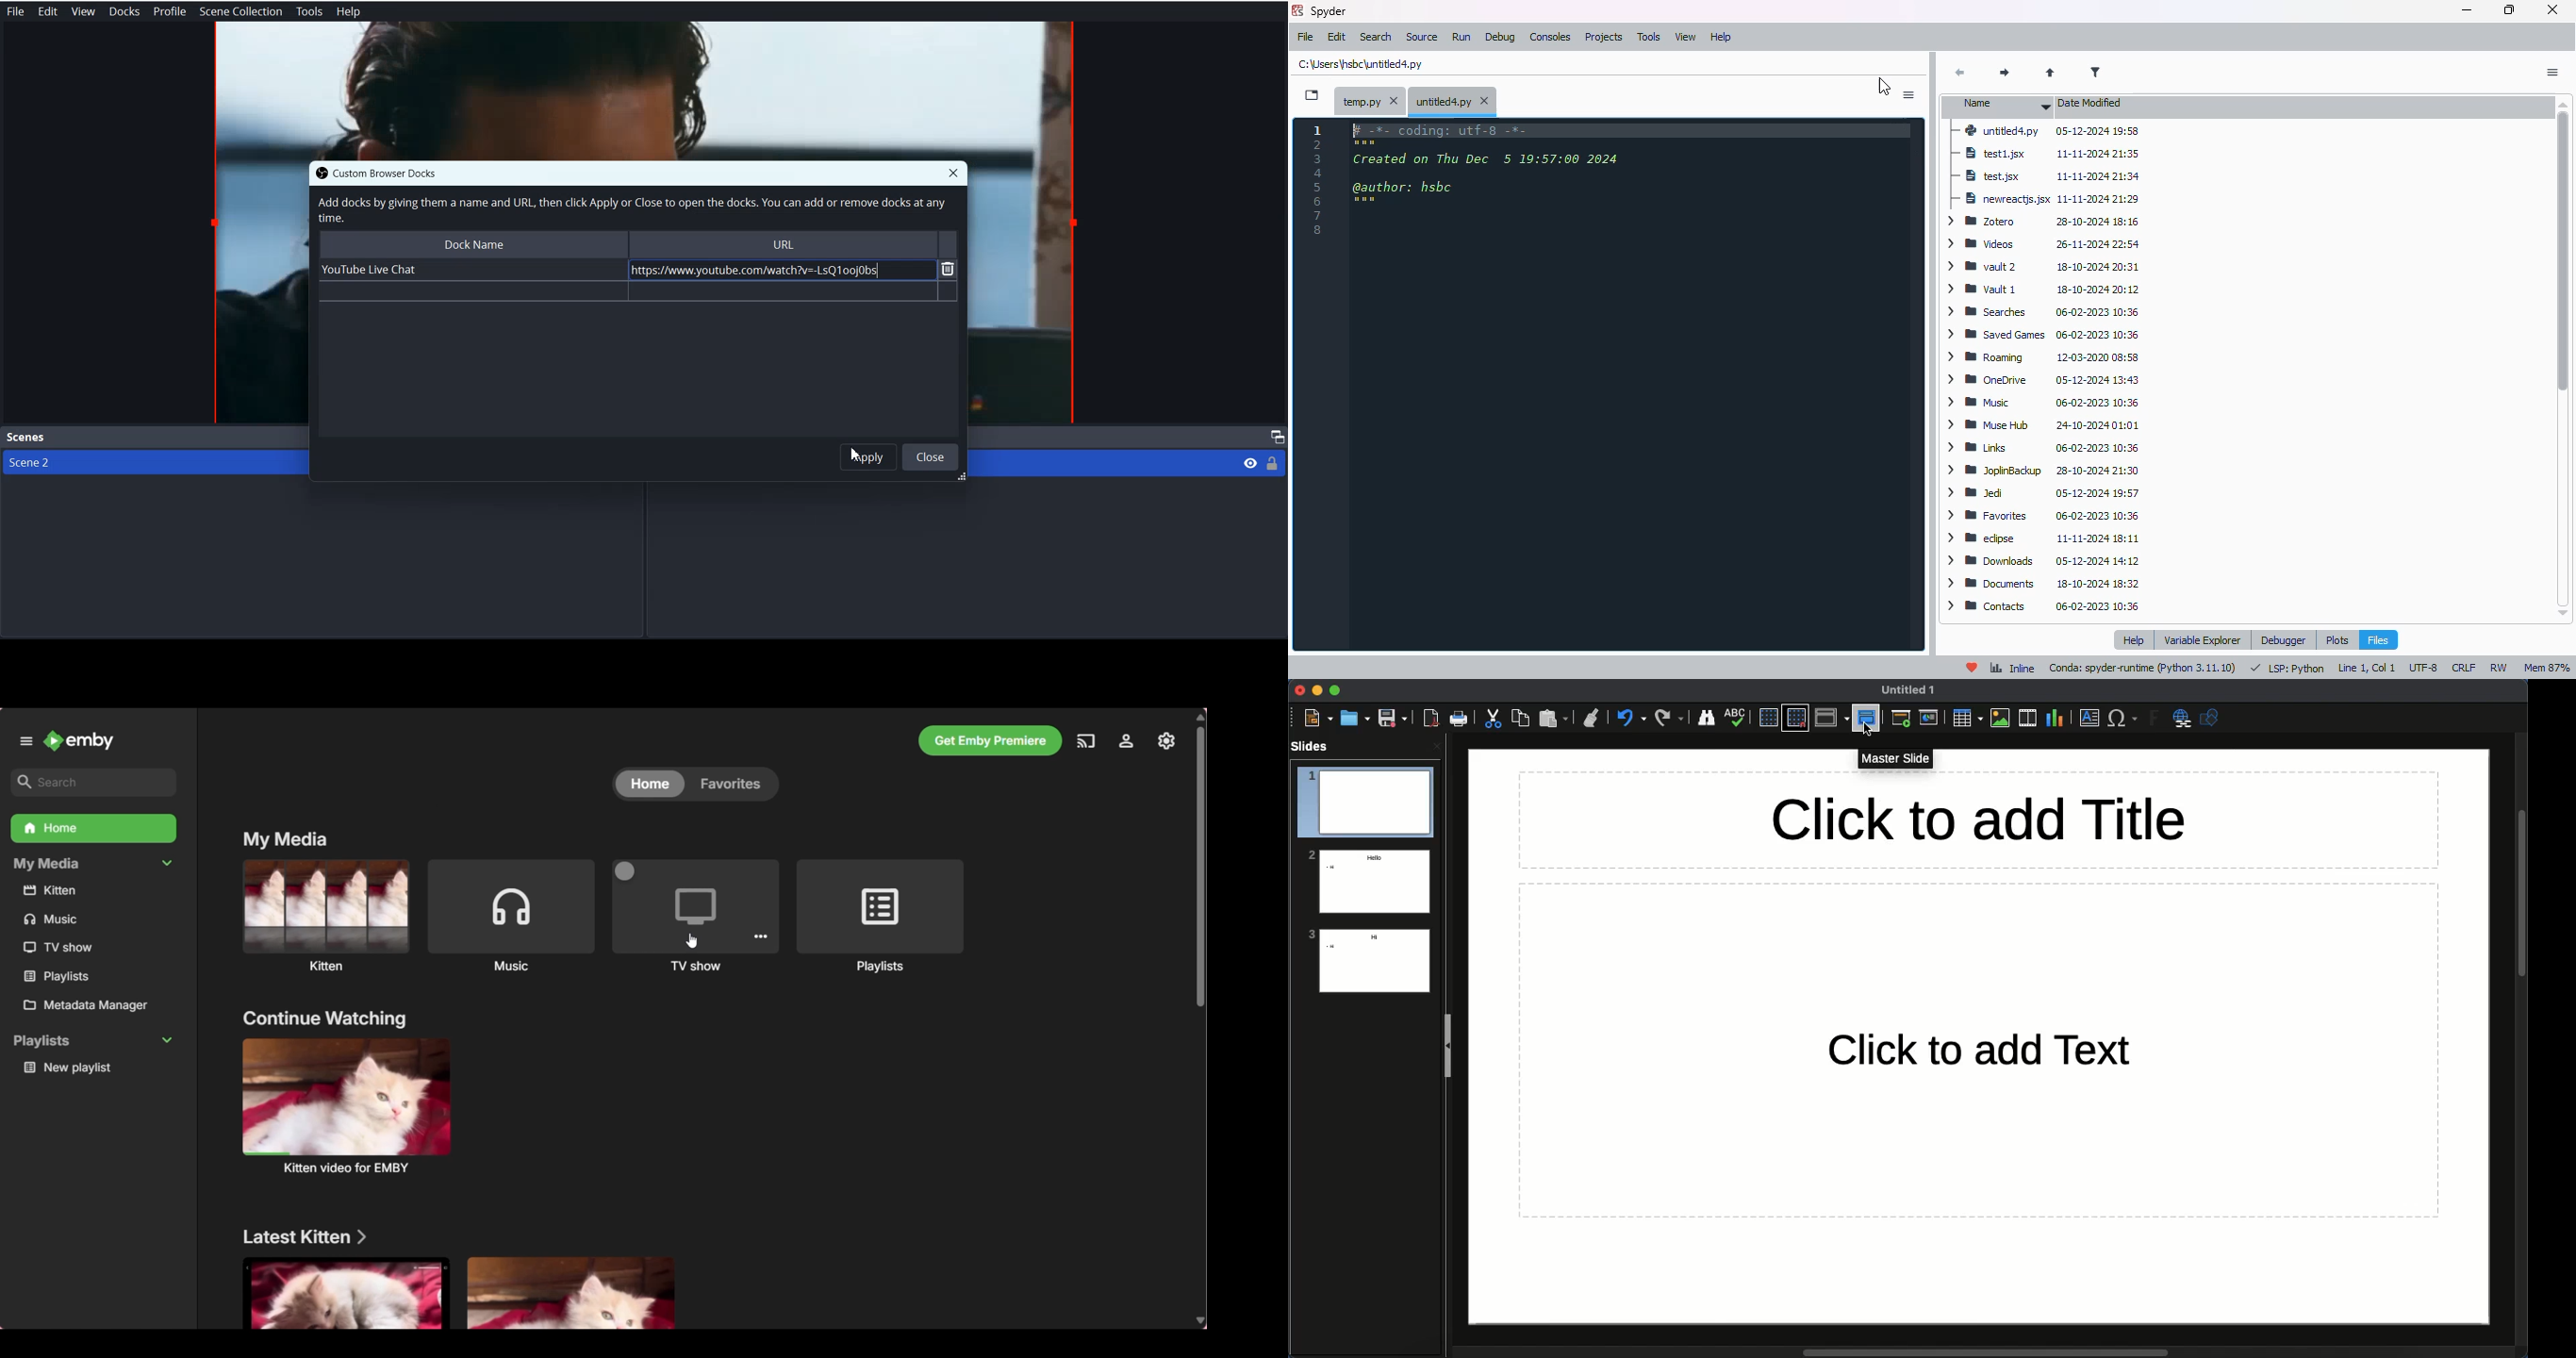 This screenshot has height=1372, width=2576. I want to click on Profile, so click(170, 11).